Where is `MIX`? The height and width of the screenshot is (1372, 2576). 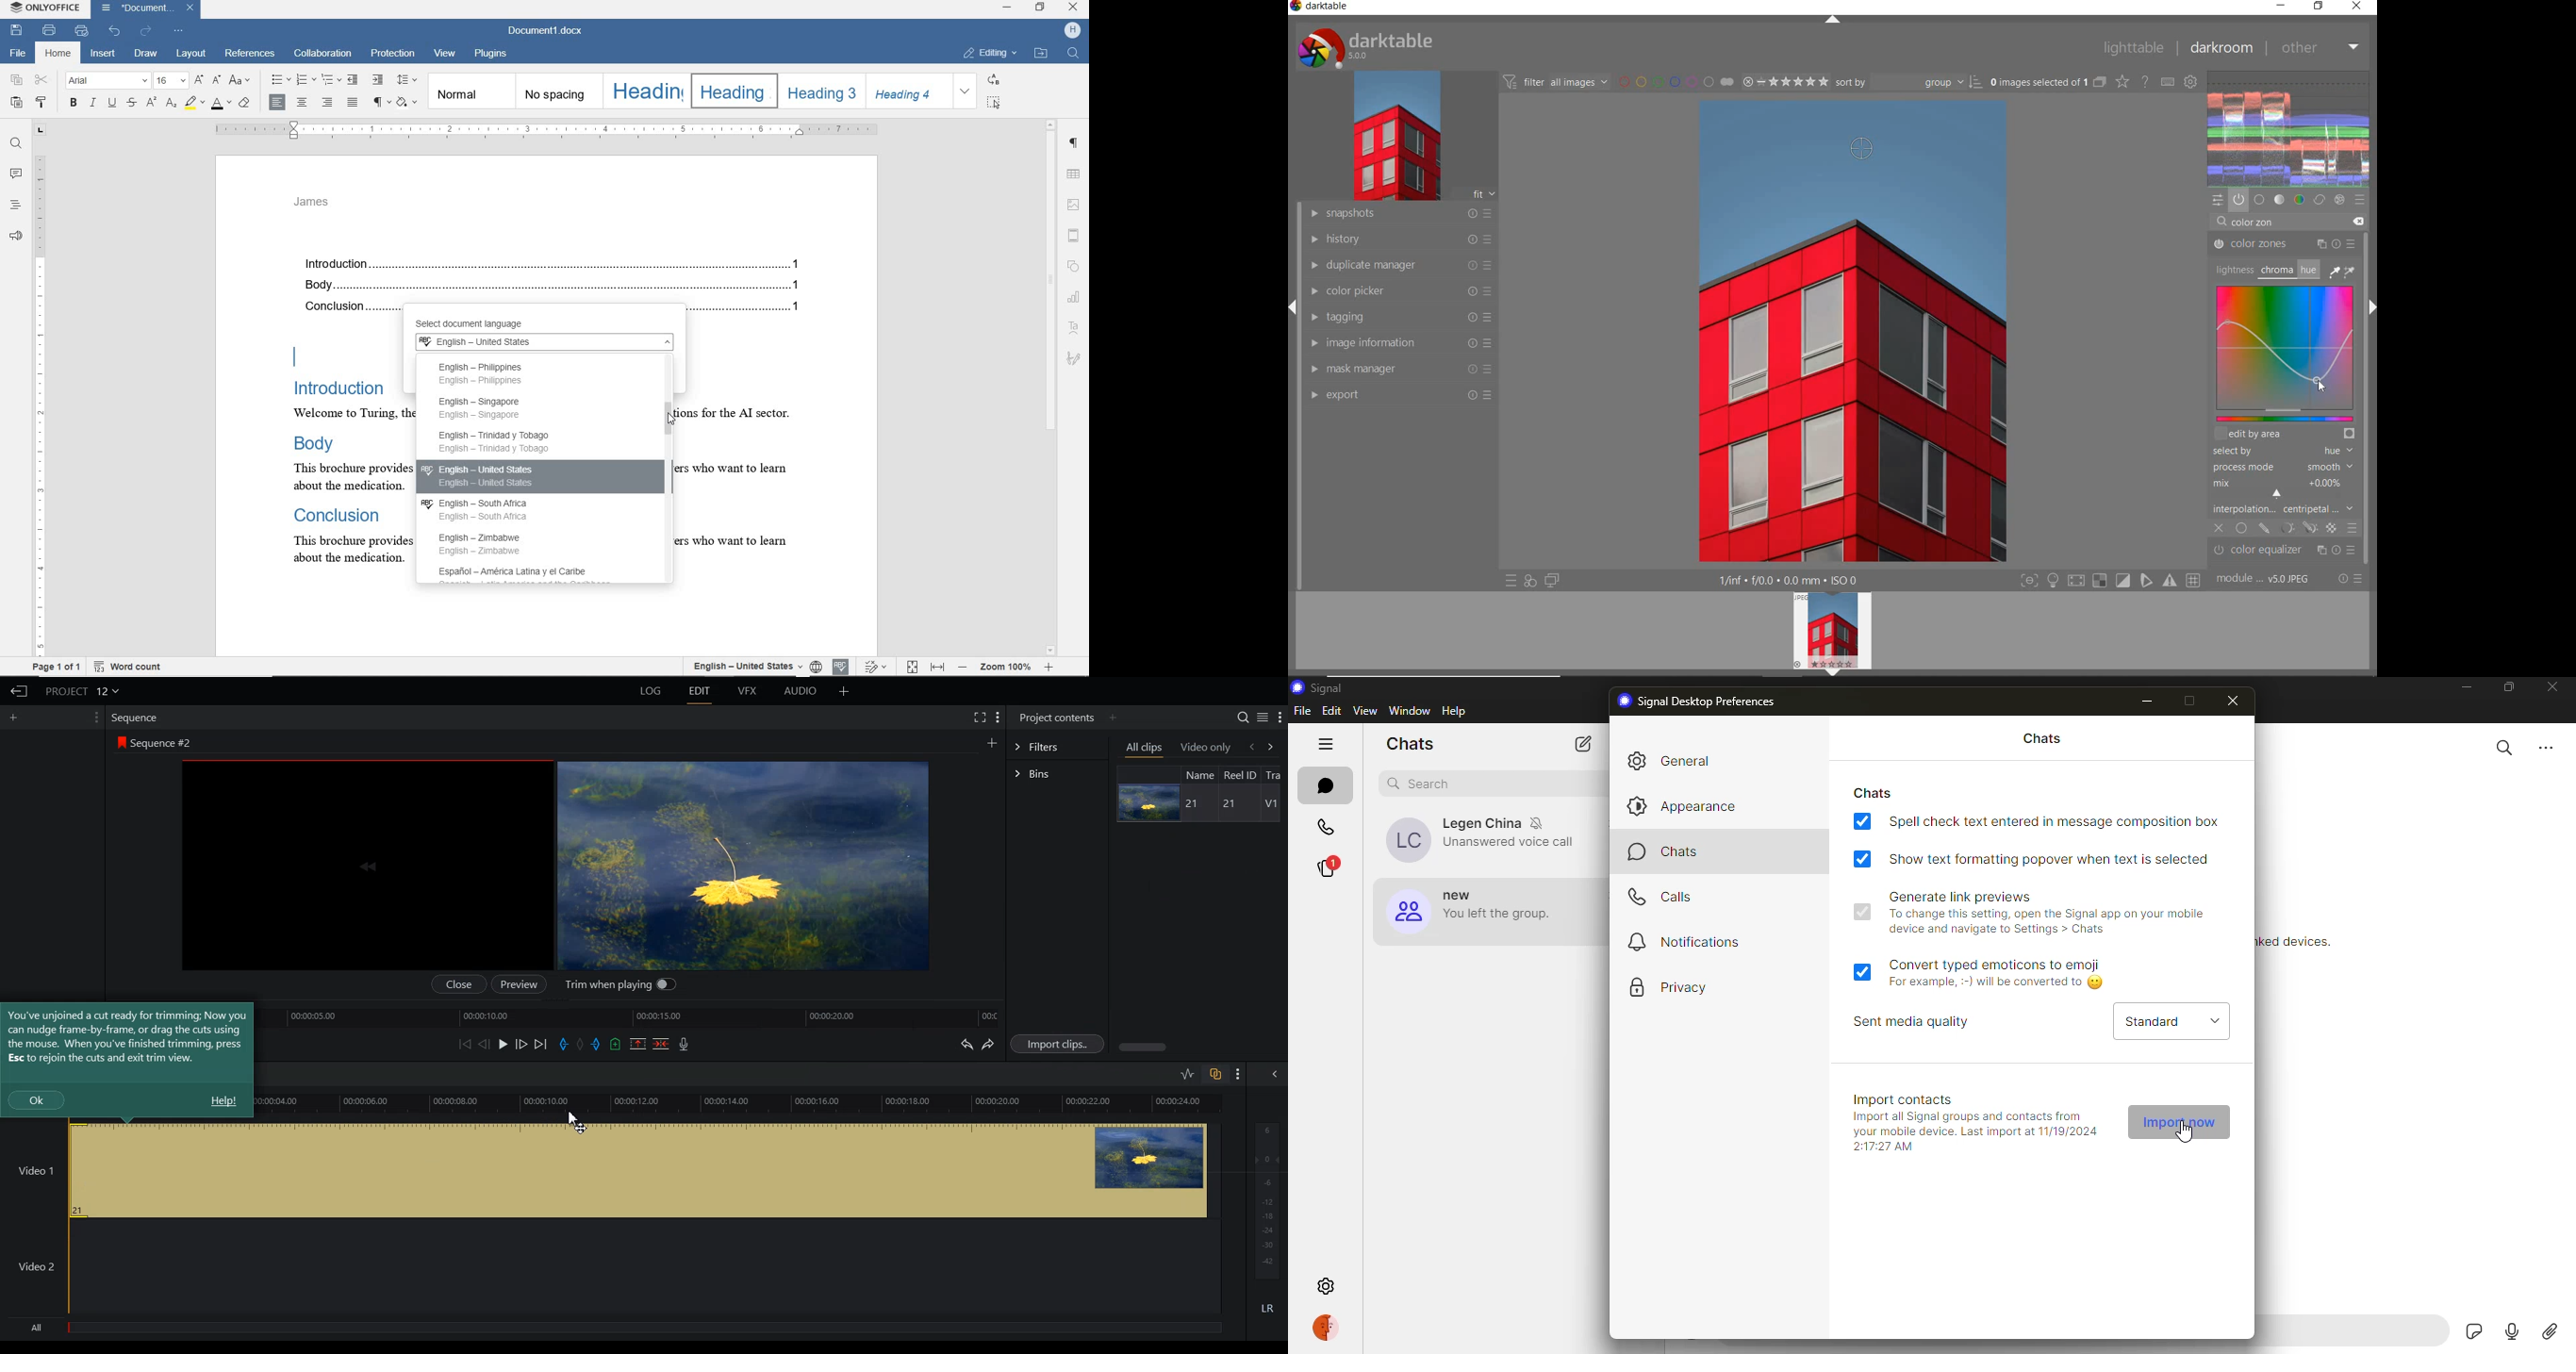
MIX is located at coordinates (2281, 486).